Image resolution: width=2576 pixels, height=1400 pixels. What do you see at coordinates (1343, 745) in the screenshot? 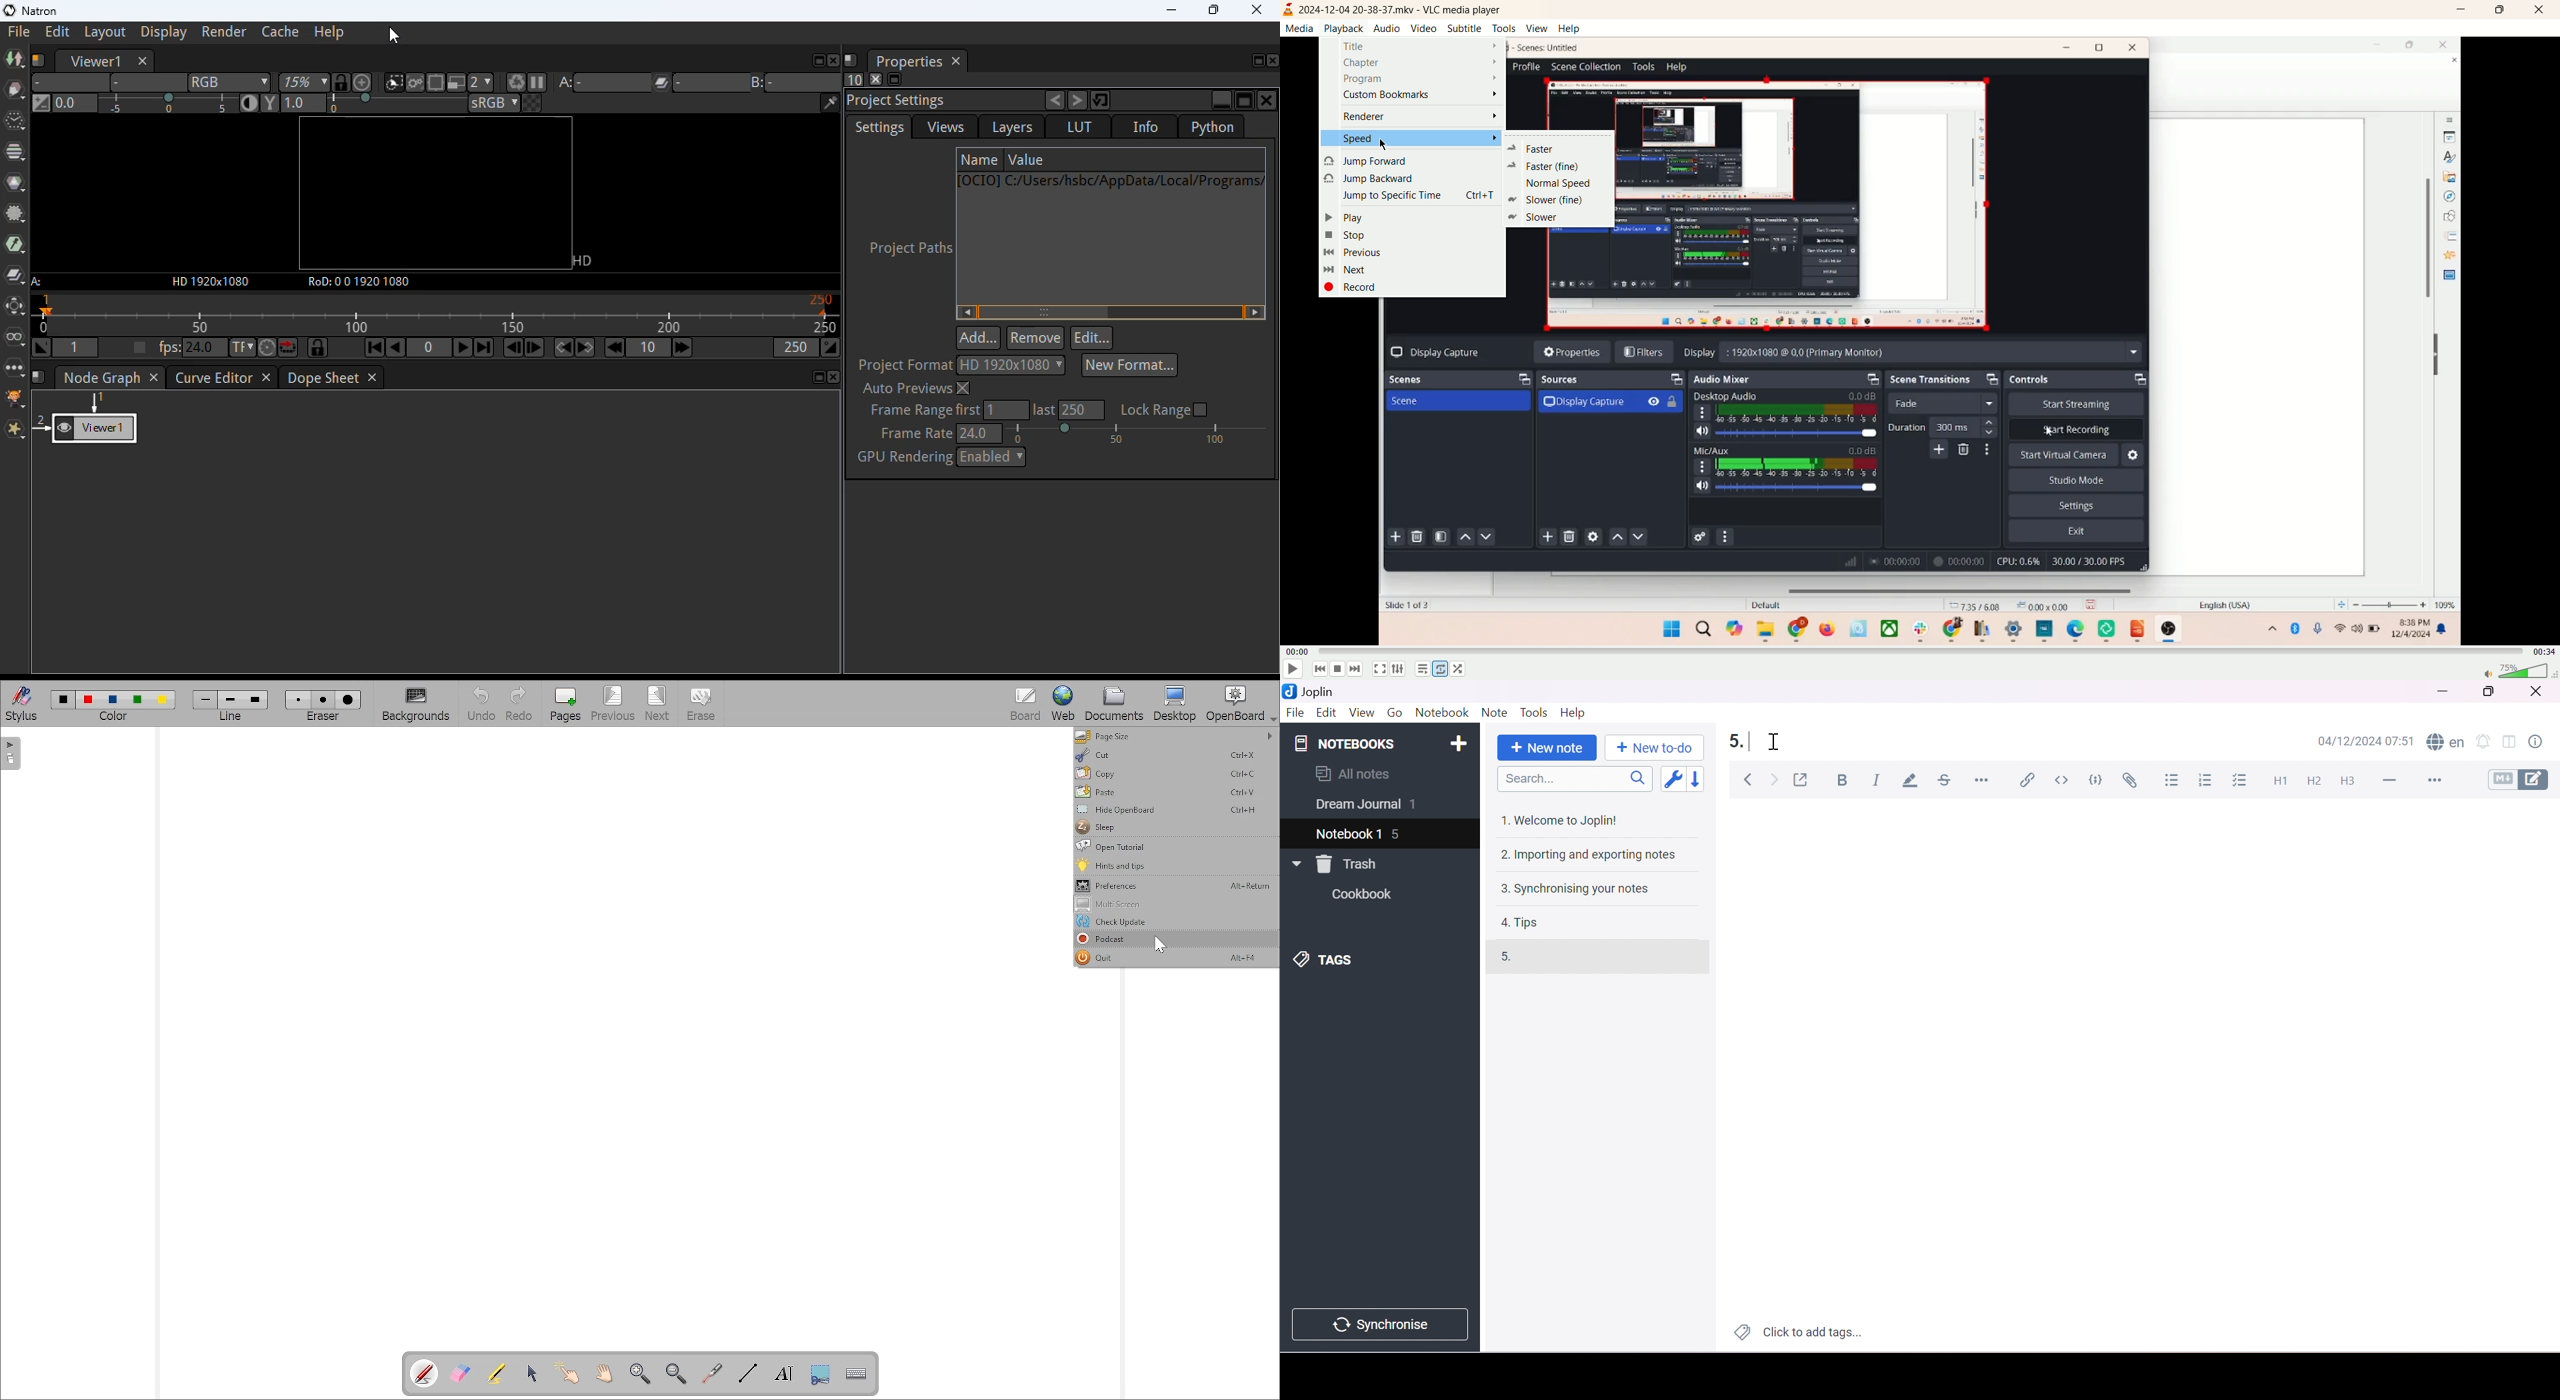
I see `NOTEBOOKS` at bounding box center [1343, 745].